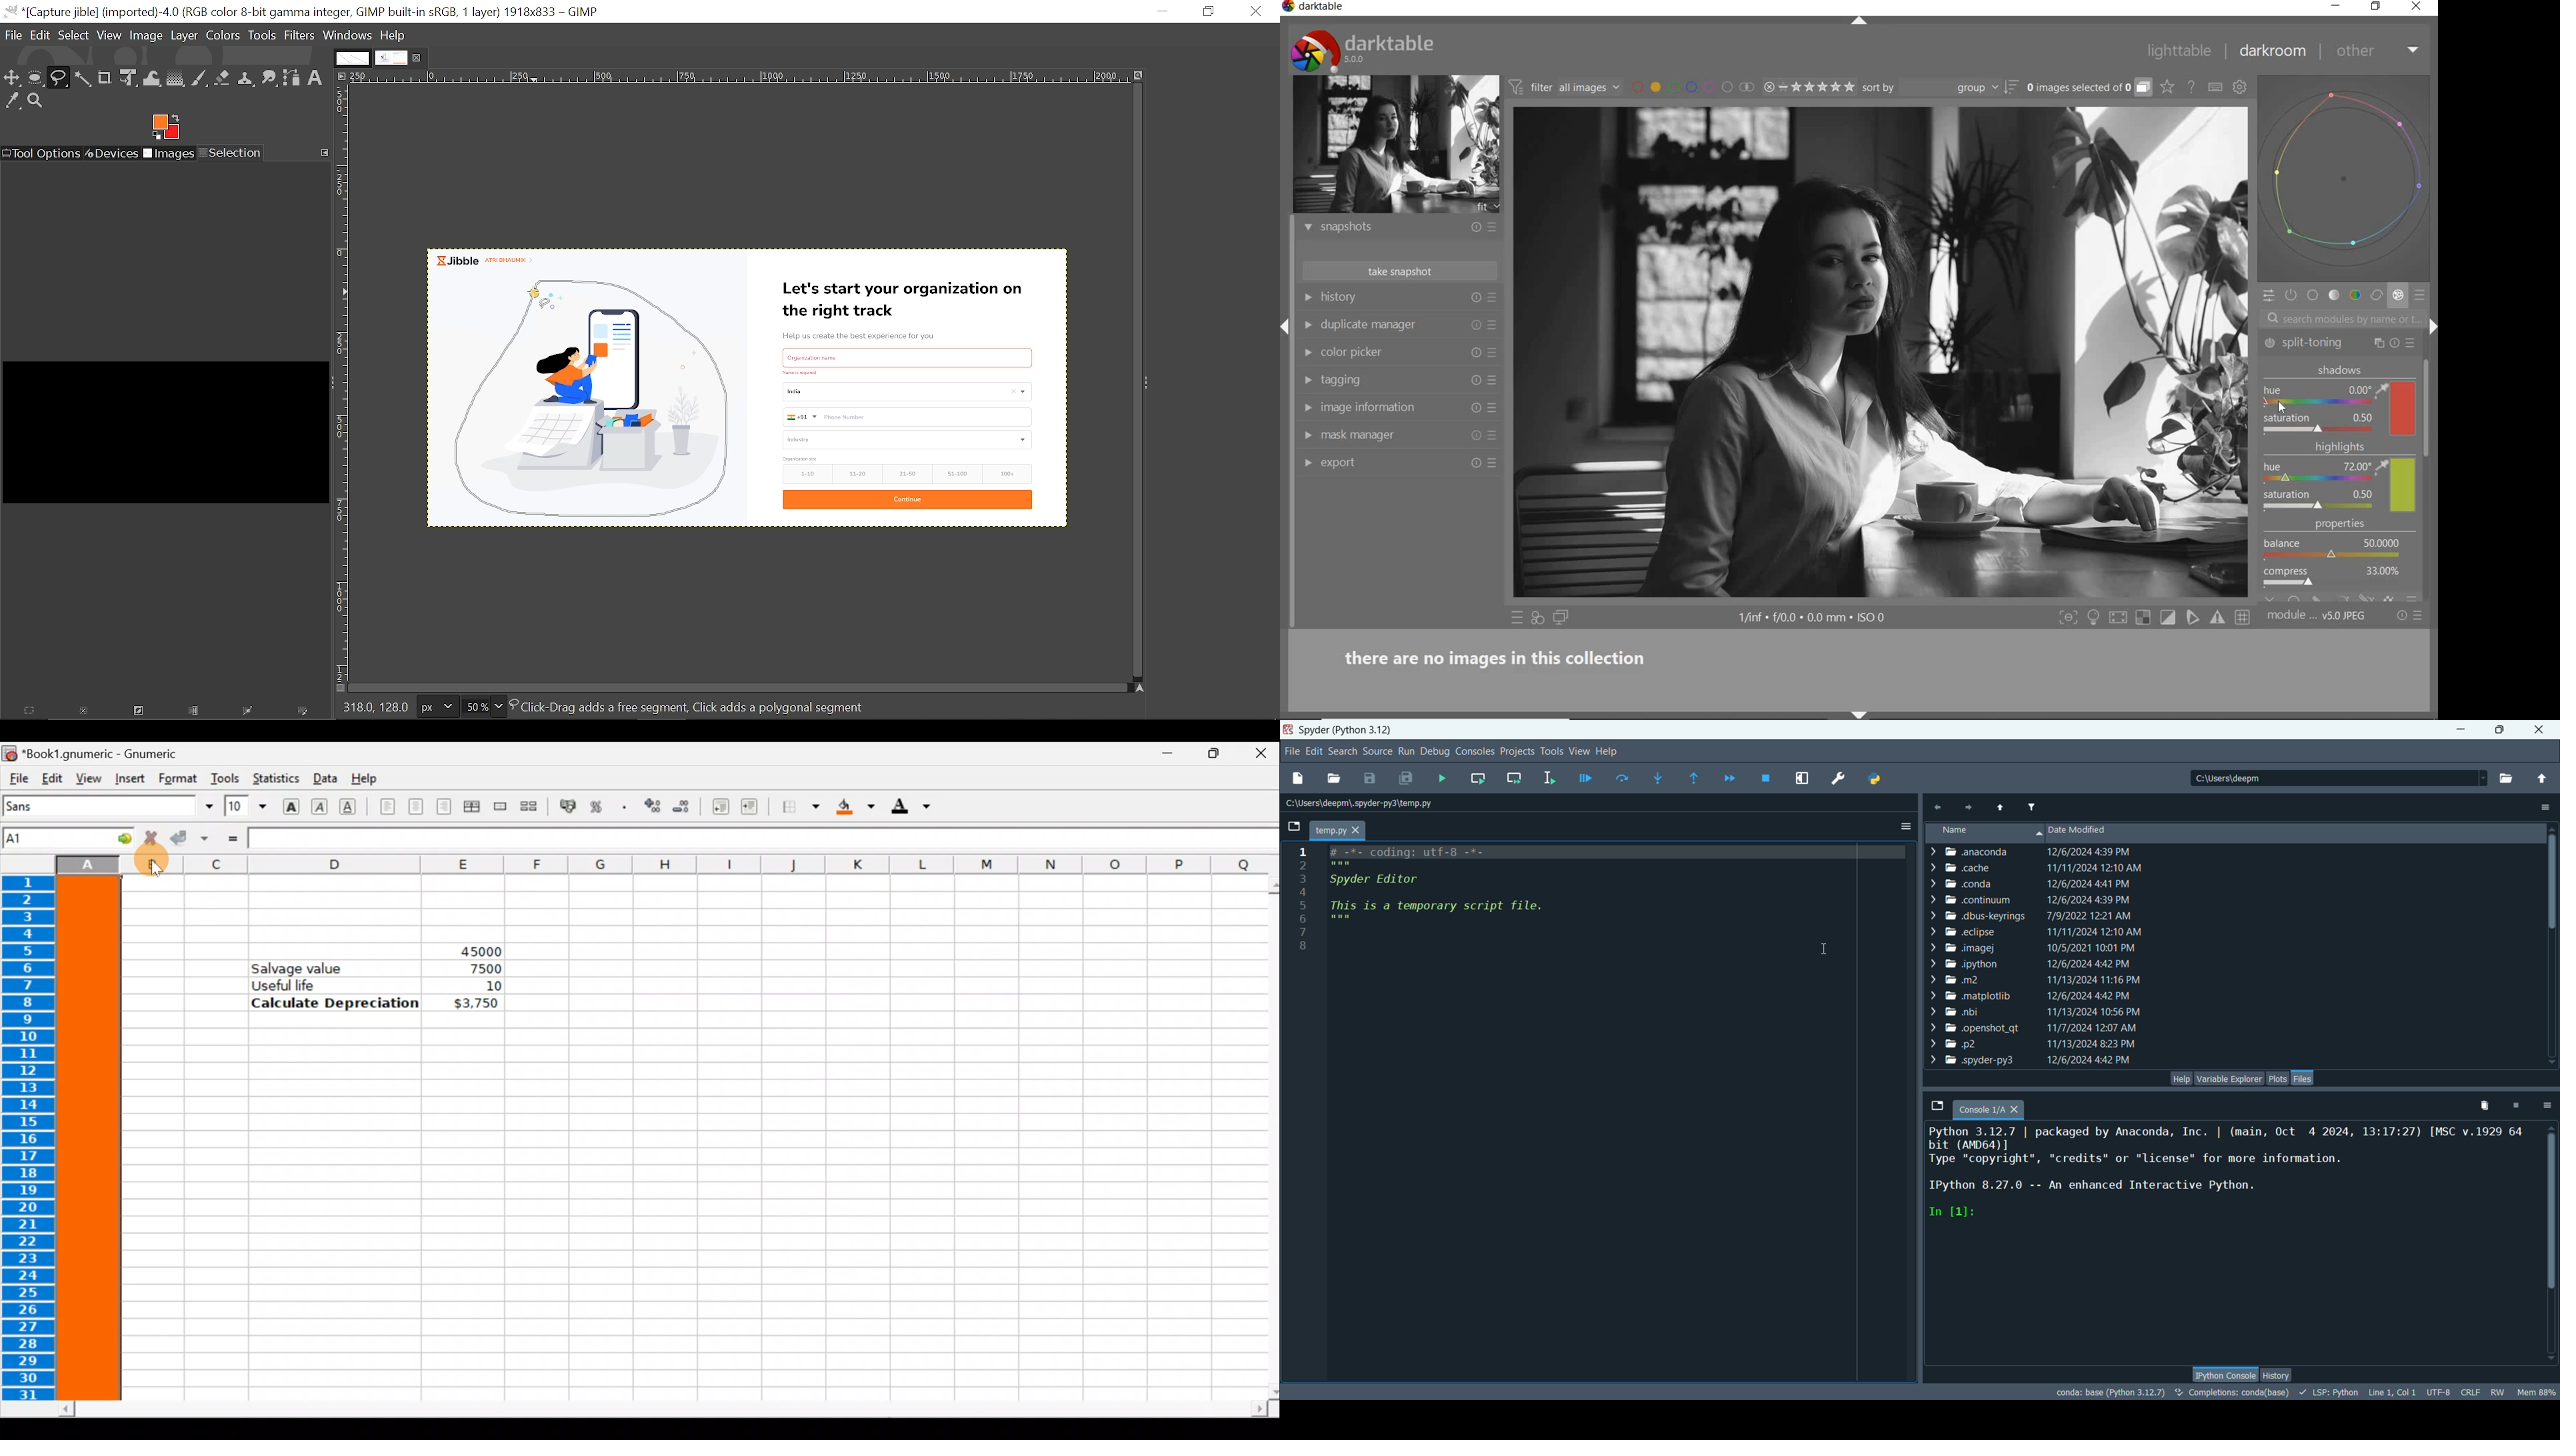 This screenshot has height=1456, width=2576. What do you see at coordinates (2314, 297) in the screenshot?
I see `base` at bounding box center [2314, 297].